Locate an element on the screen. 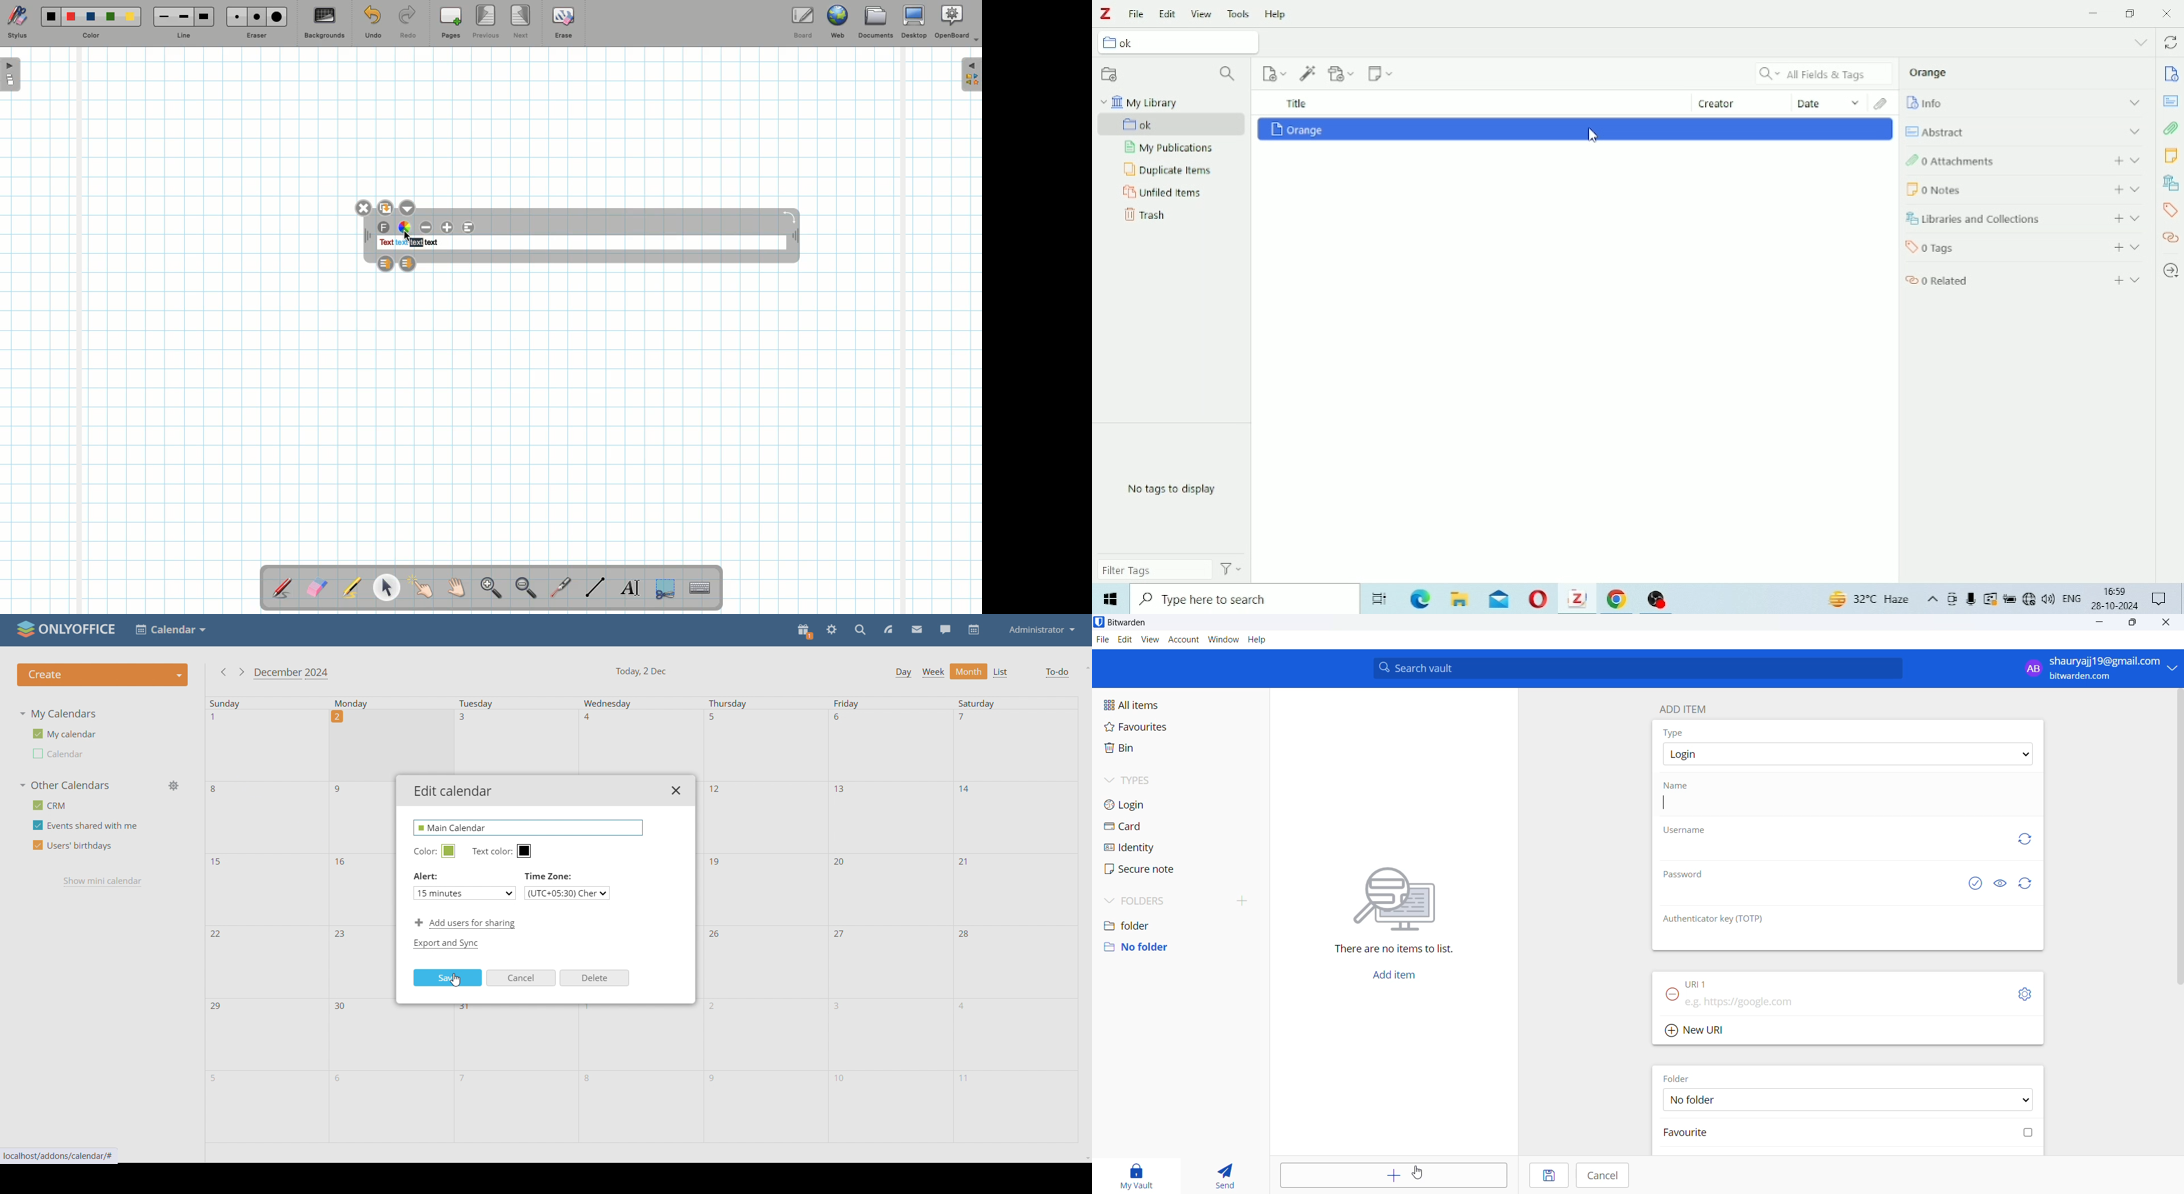  Orange is located at coordinates (1929, 72).